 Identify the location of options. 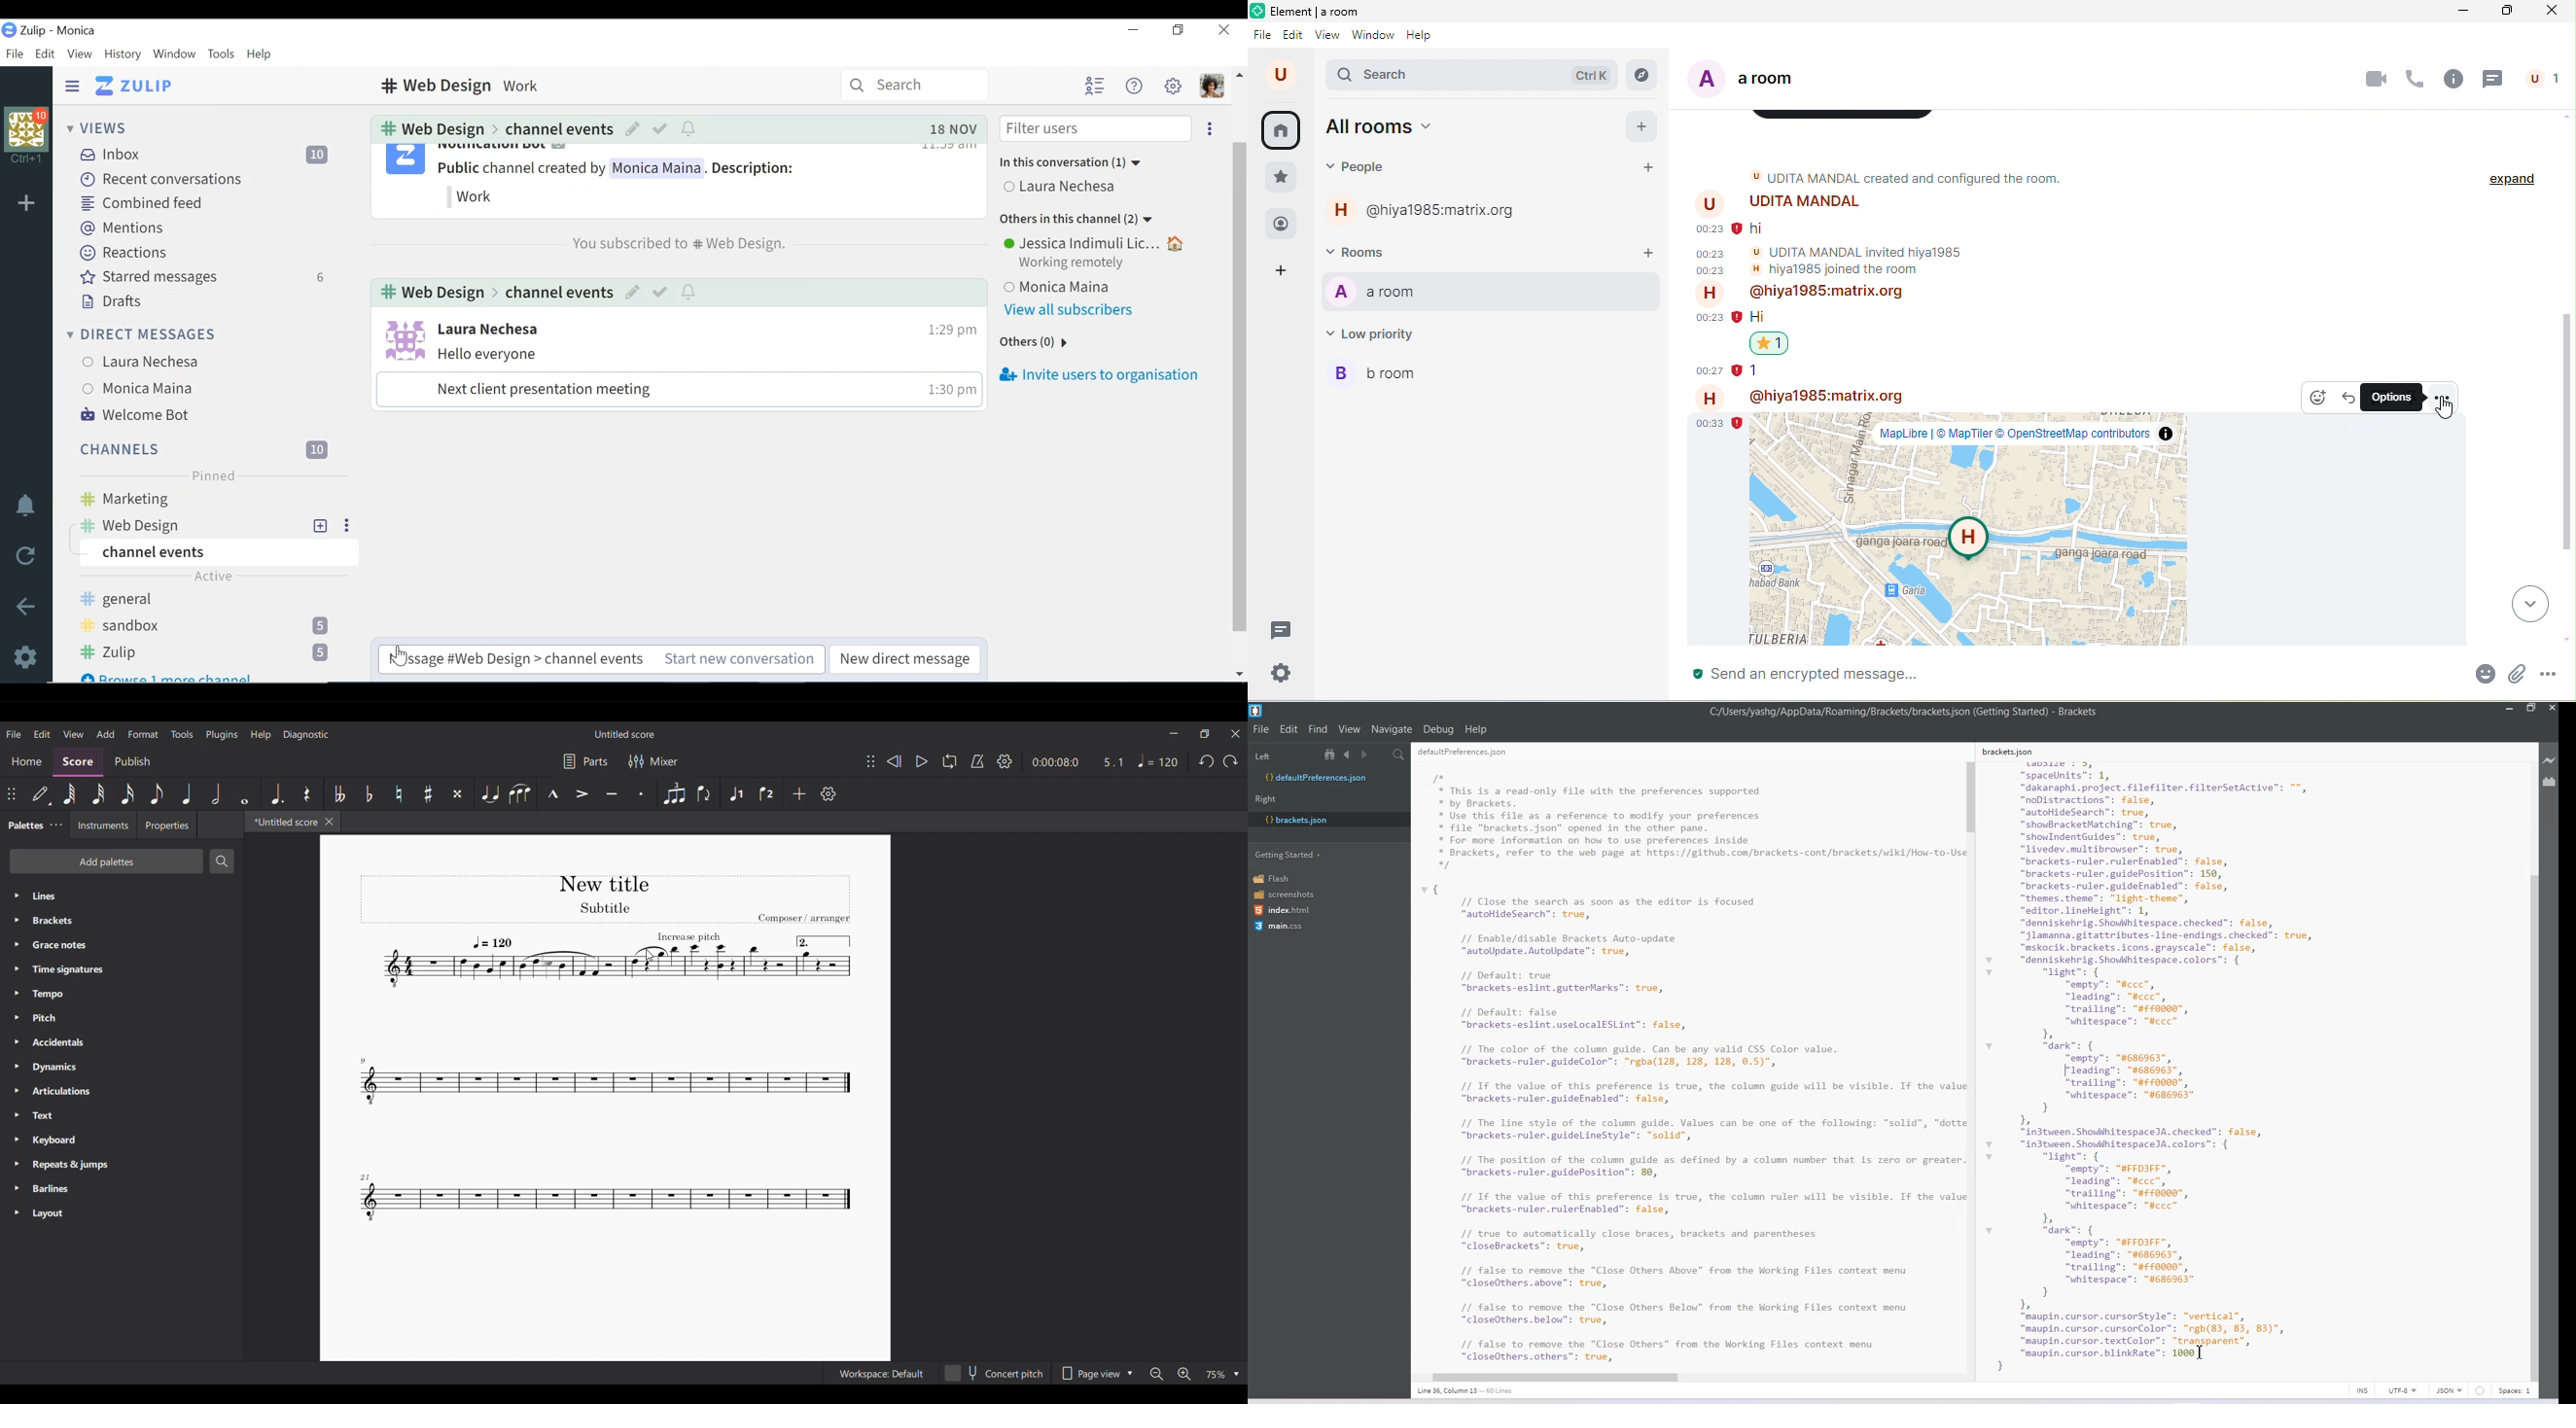
(2443, 398).